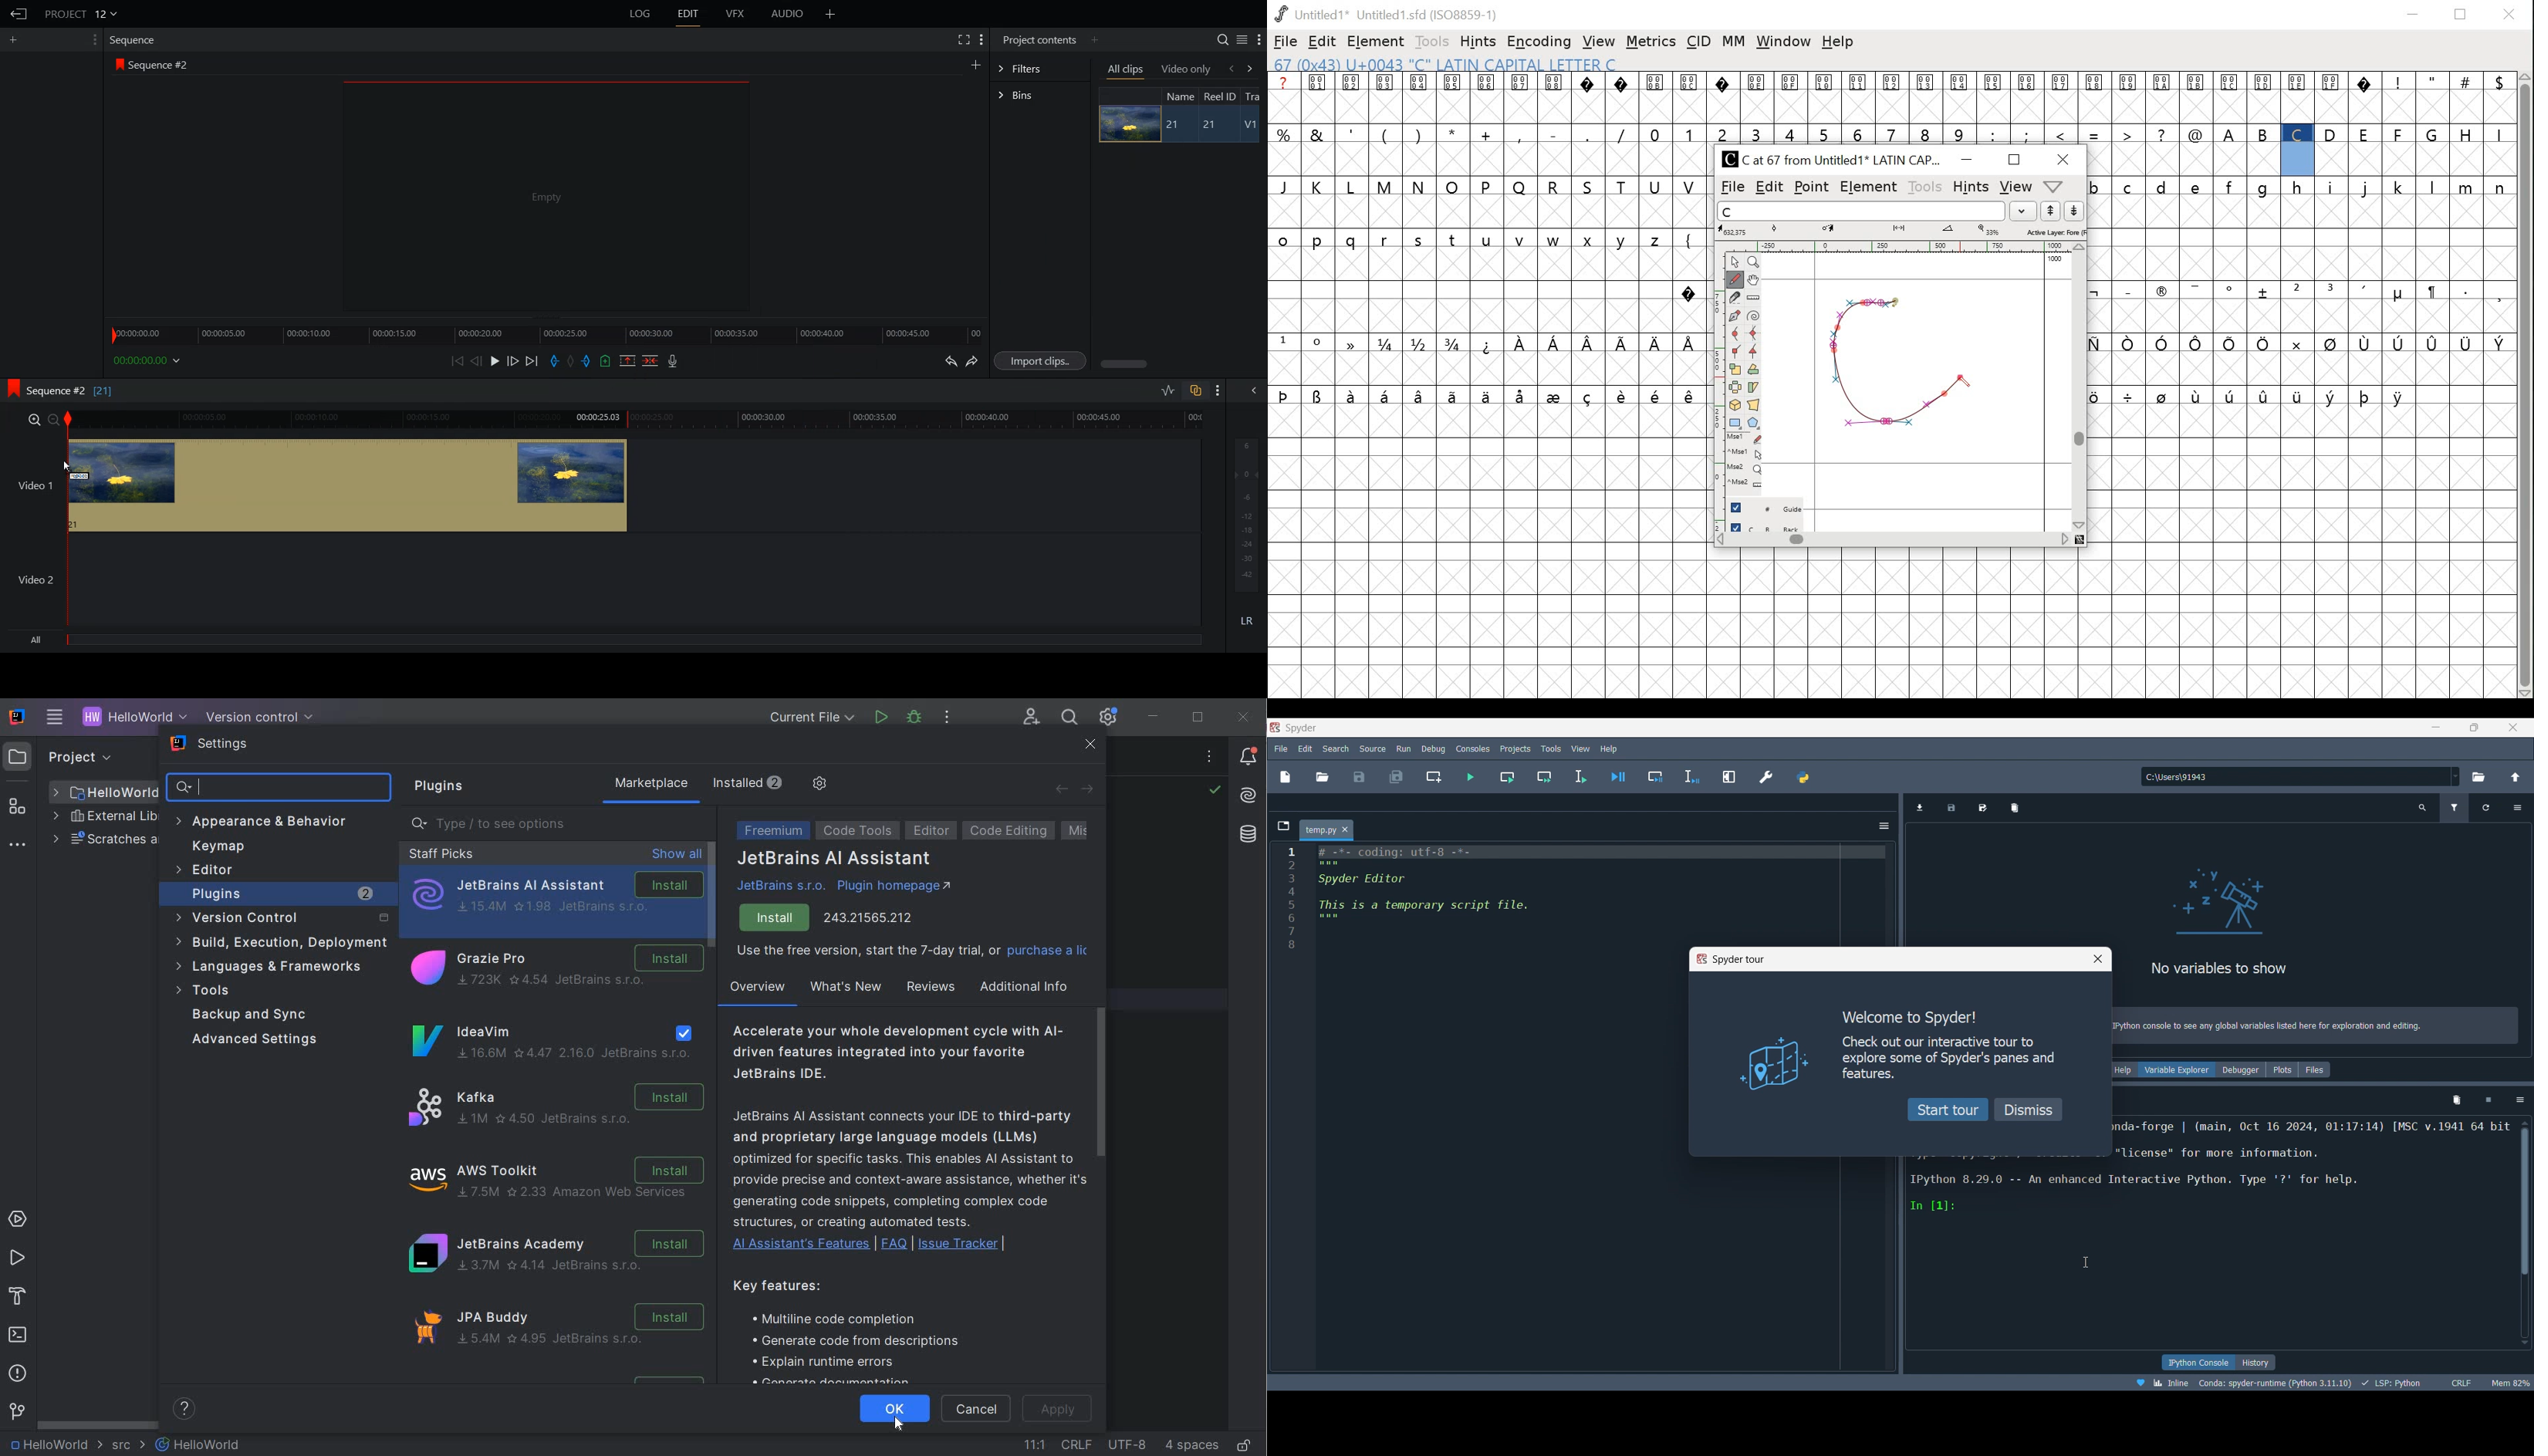 This screenshot has width=2548, height=1456. I want to click on Nurse one frame forward, so click(513, 361).